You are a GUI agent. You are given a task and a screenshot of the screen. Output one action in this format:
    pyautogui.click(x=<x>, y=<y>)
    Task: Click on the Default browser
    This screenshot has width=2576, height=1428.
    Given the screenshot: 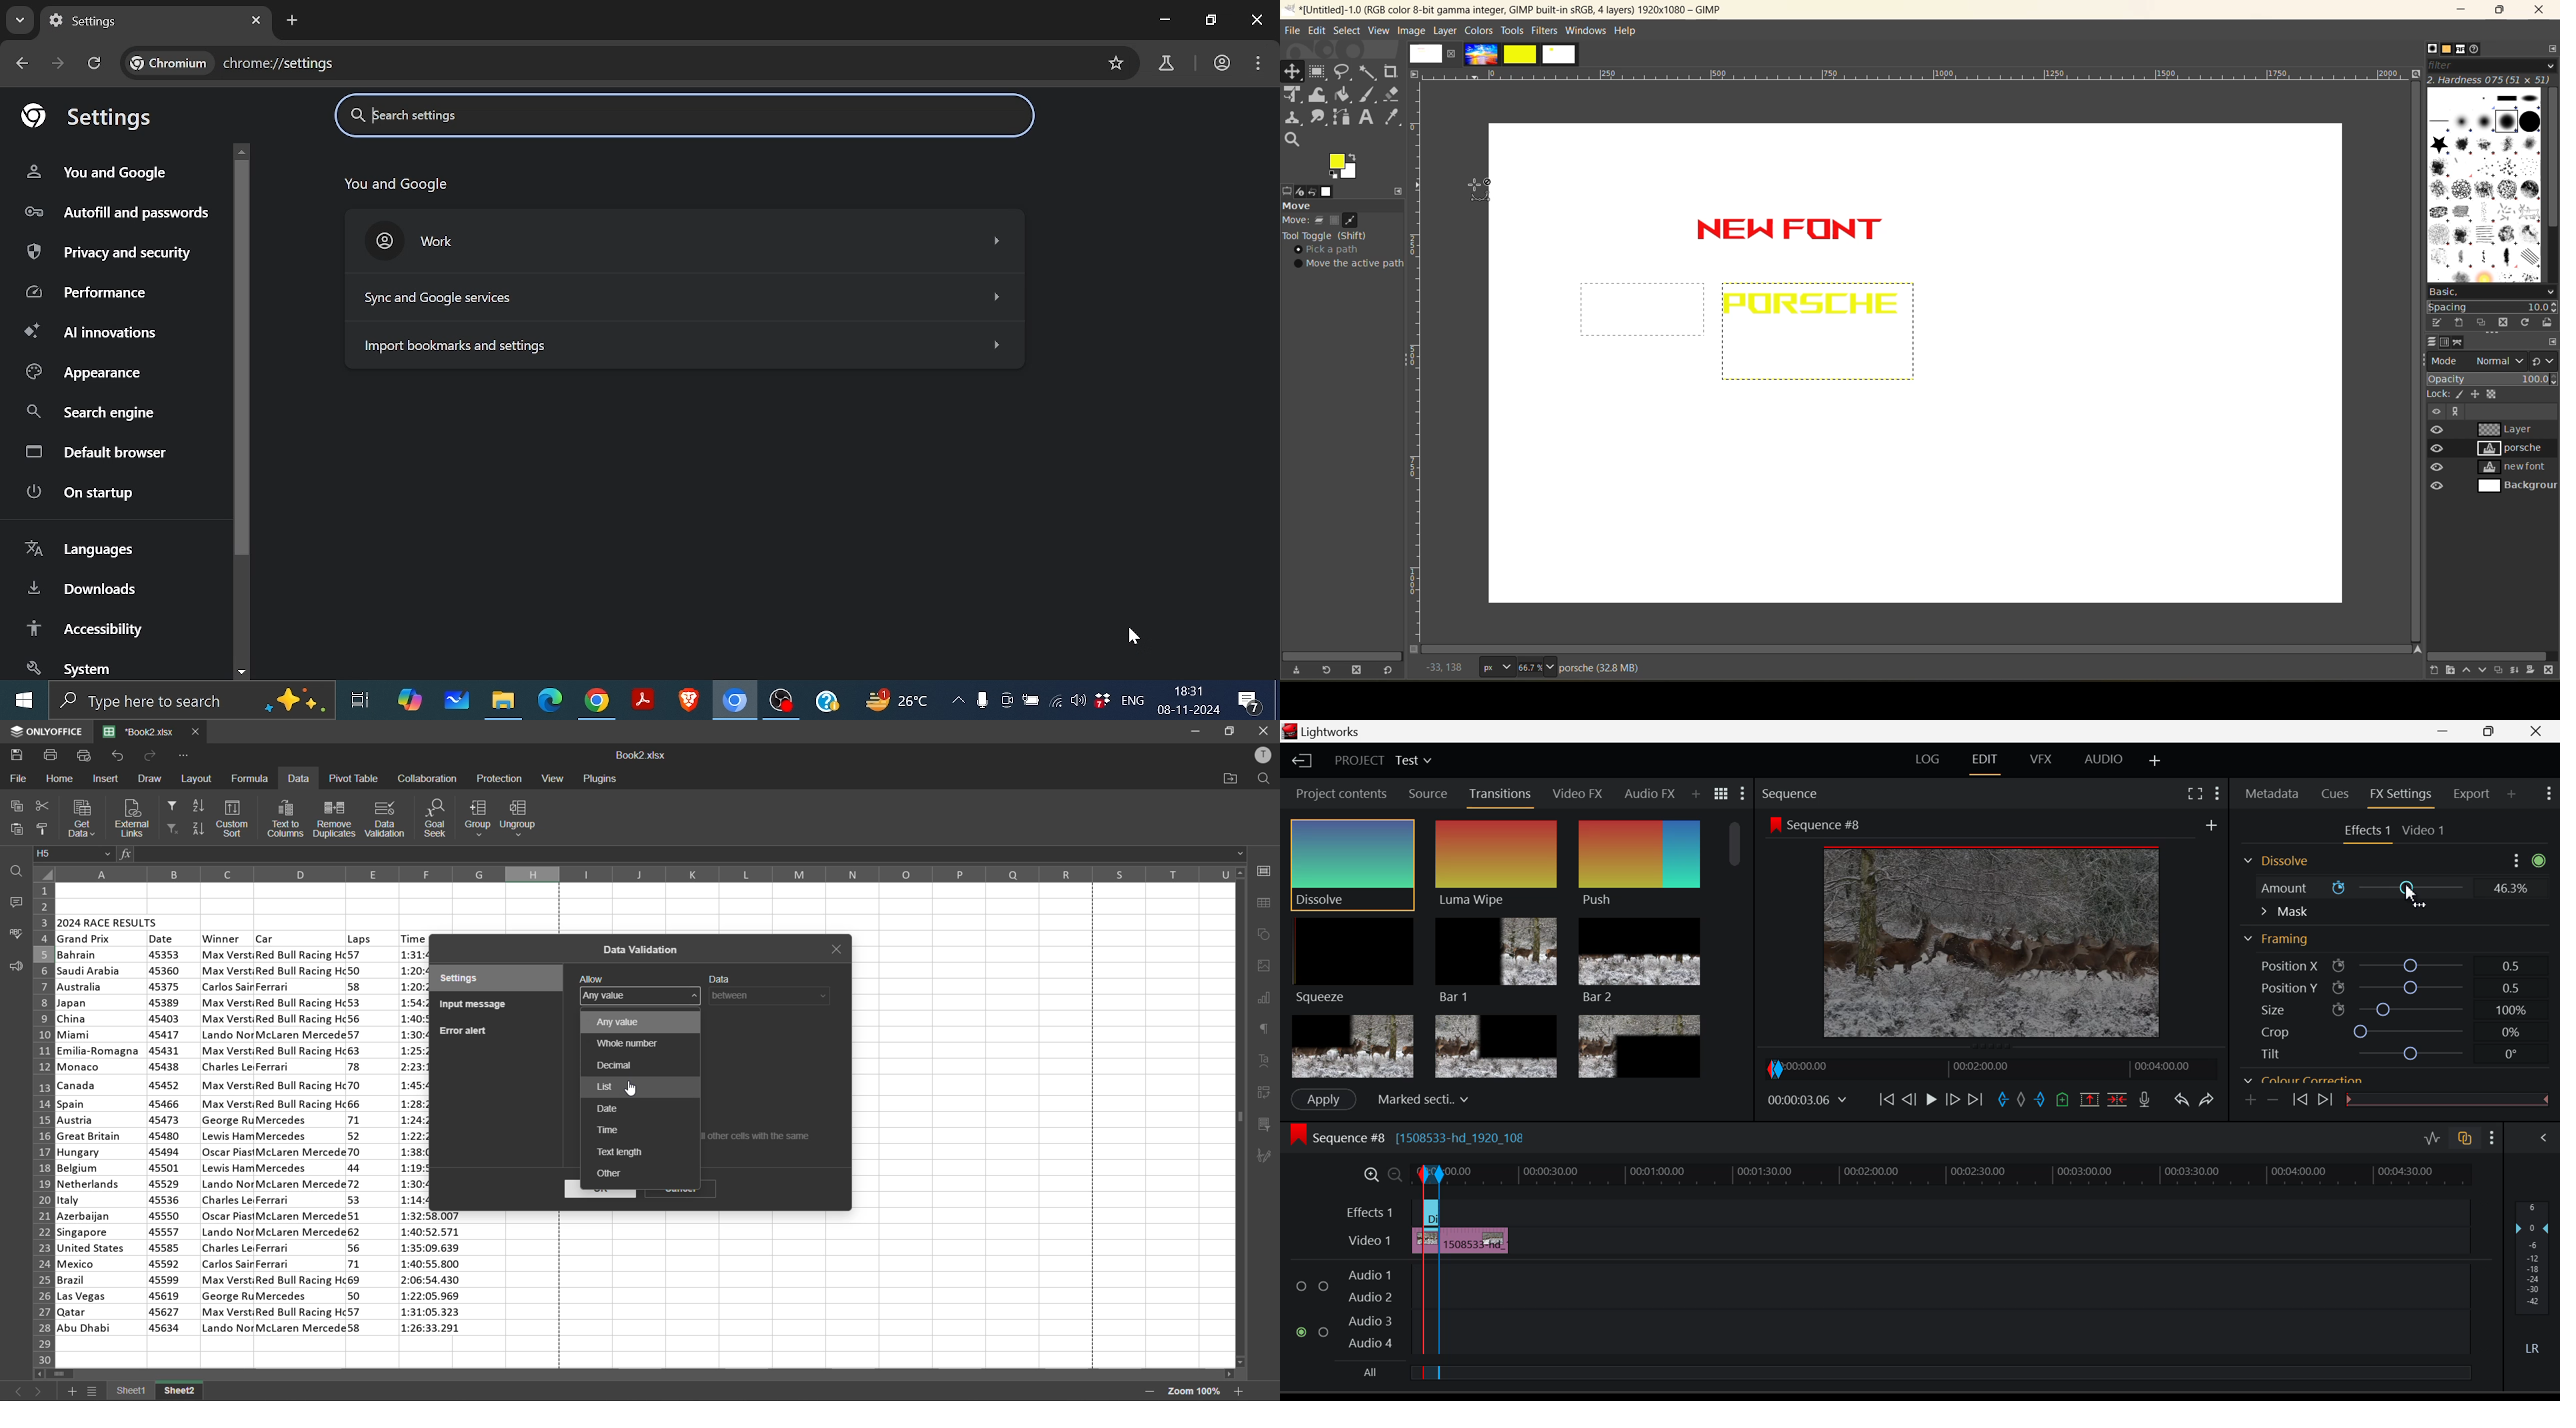 What is the action you would take?
    pyautogui.click(x=104, y=452)
    